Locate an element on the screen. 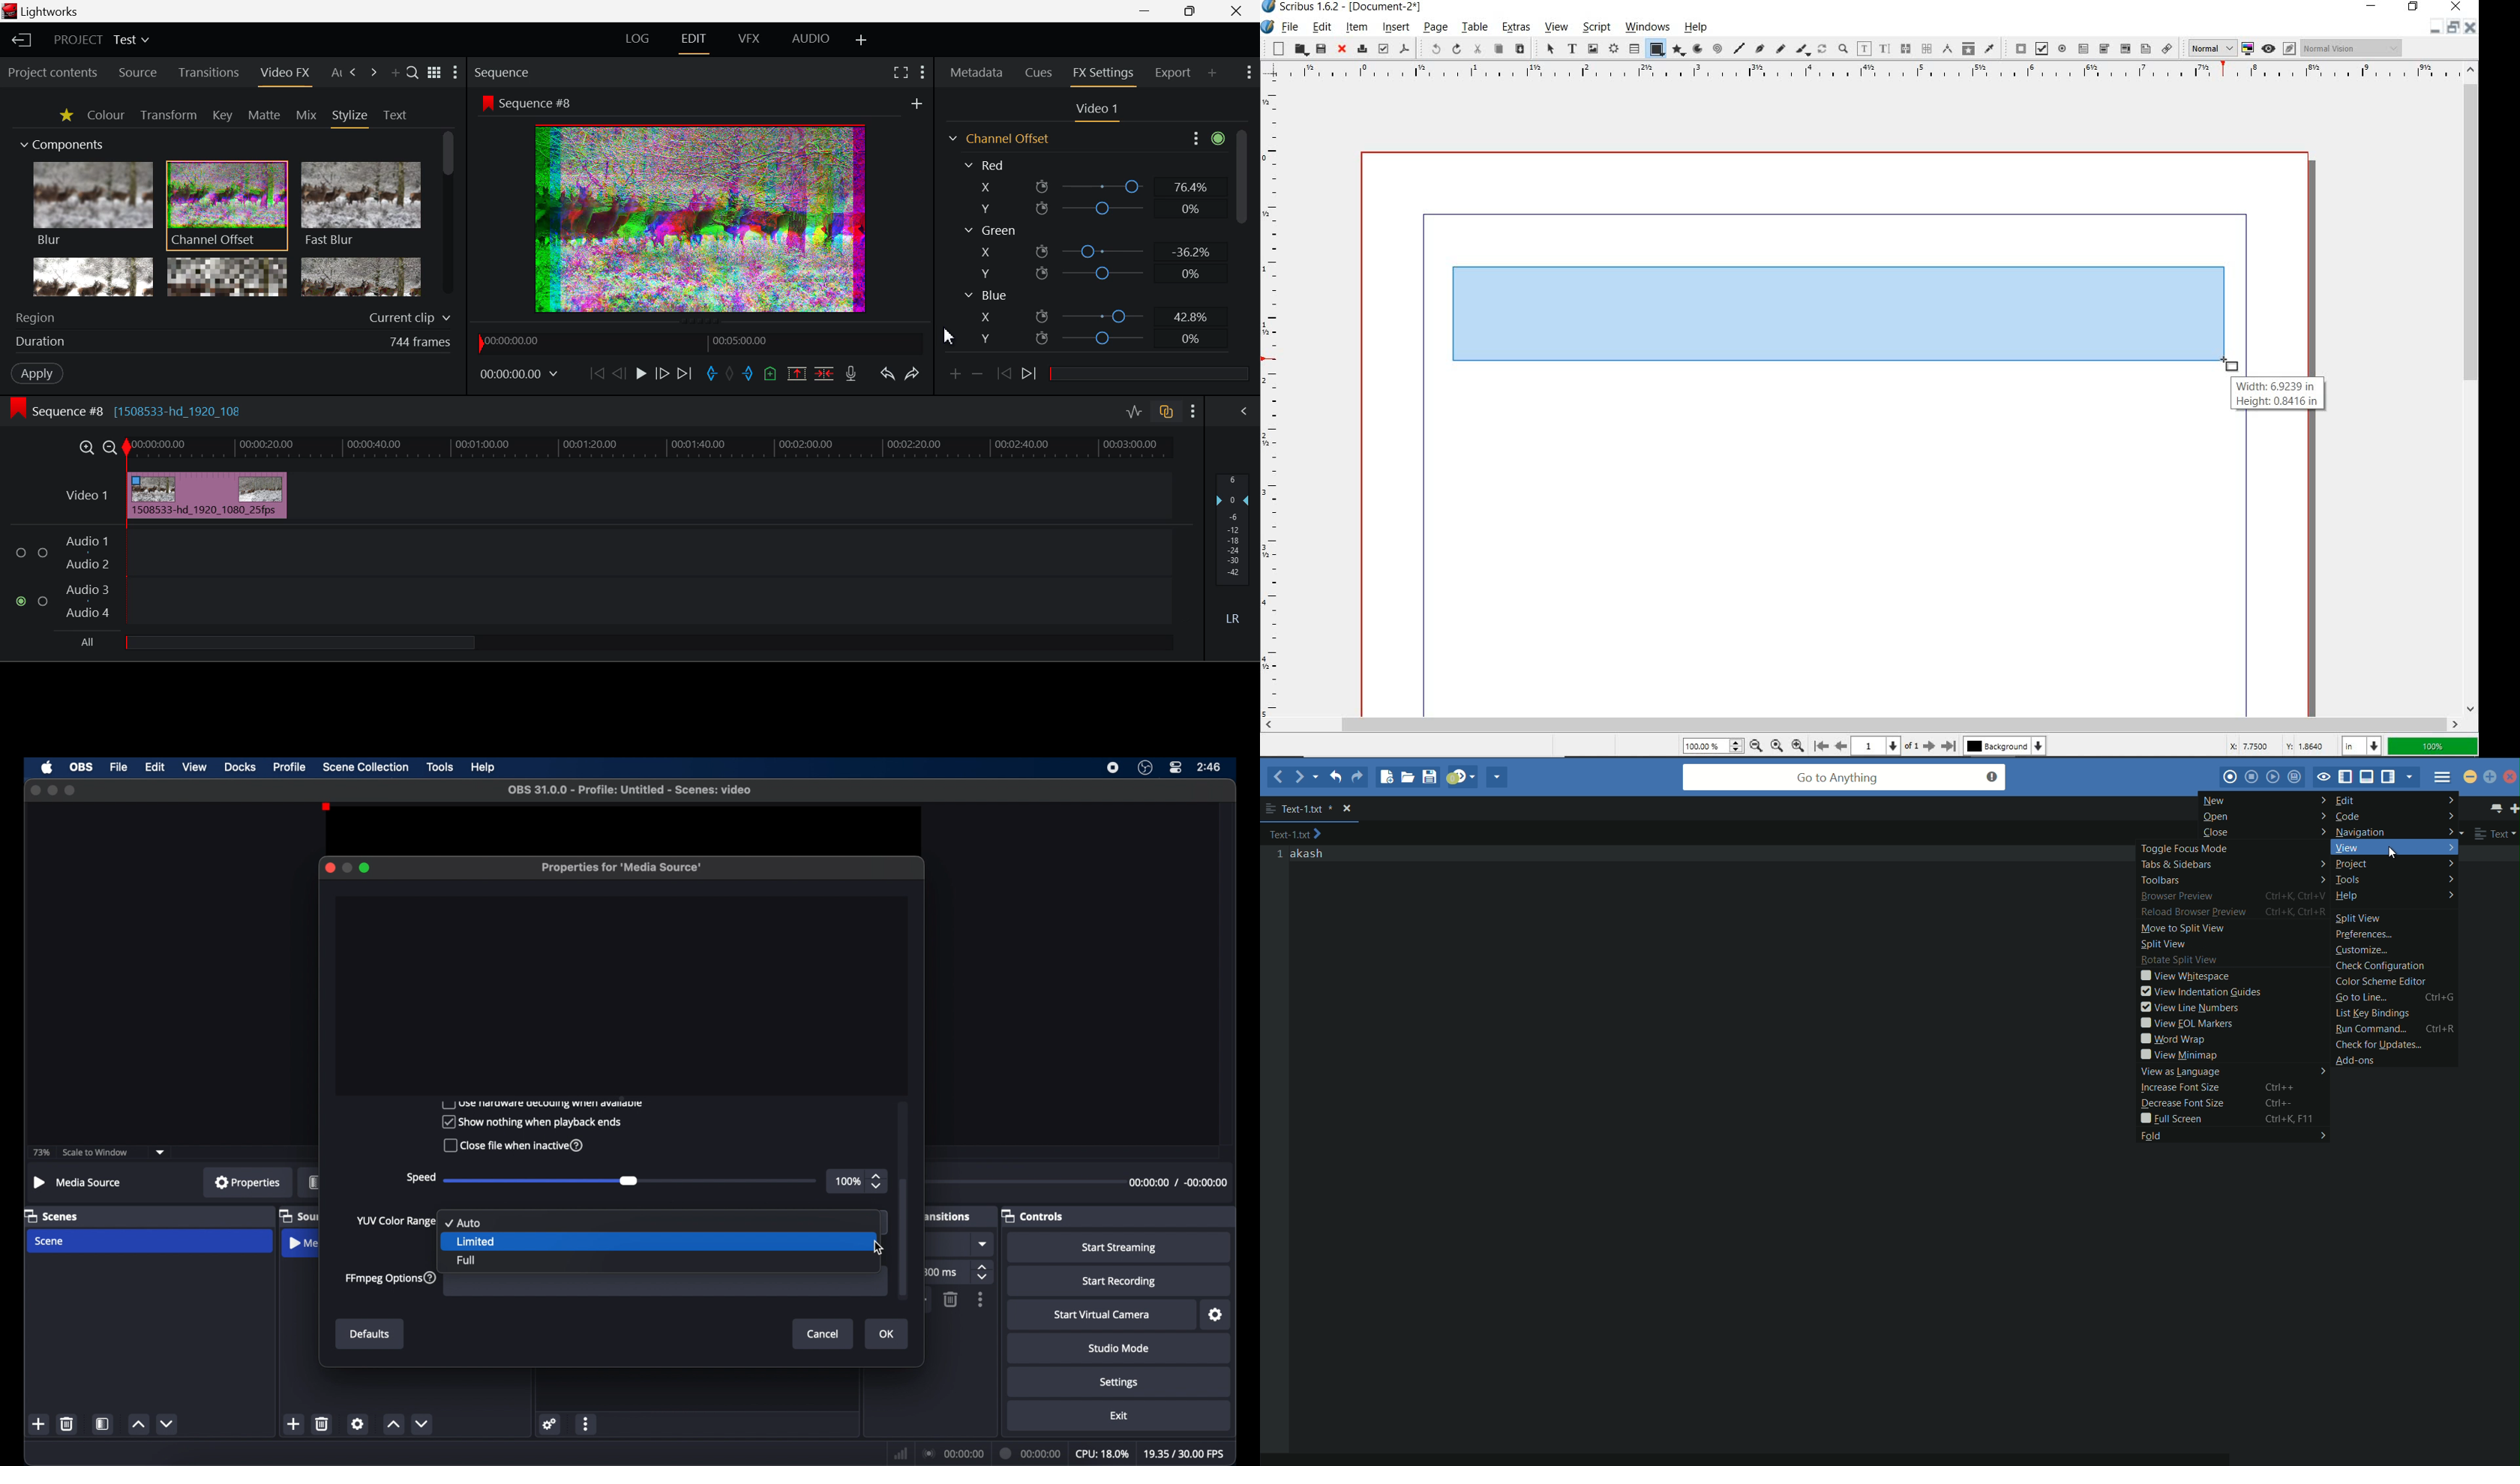 The image size is (2520, 1484). speed is located at coordinates (420, 1176).